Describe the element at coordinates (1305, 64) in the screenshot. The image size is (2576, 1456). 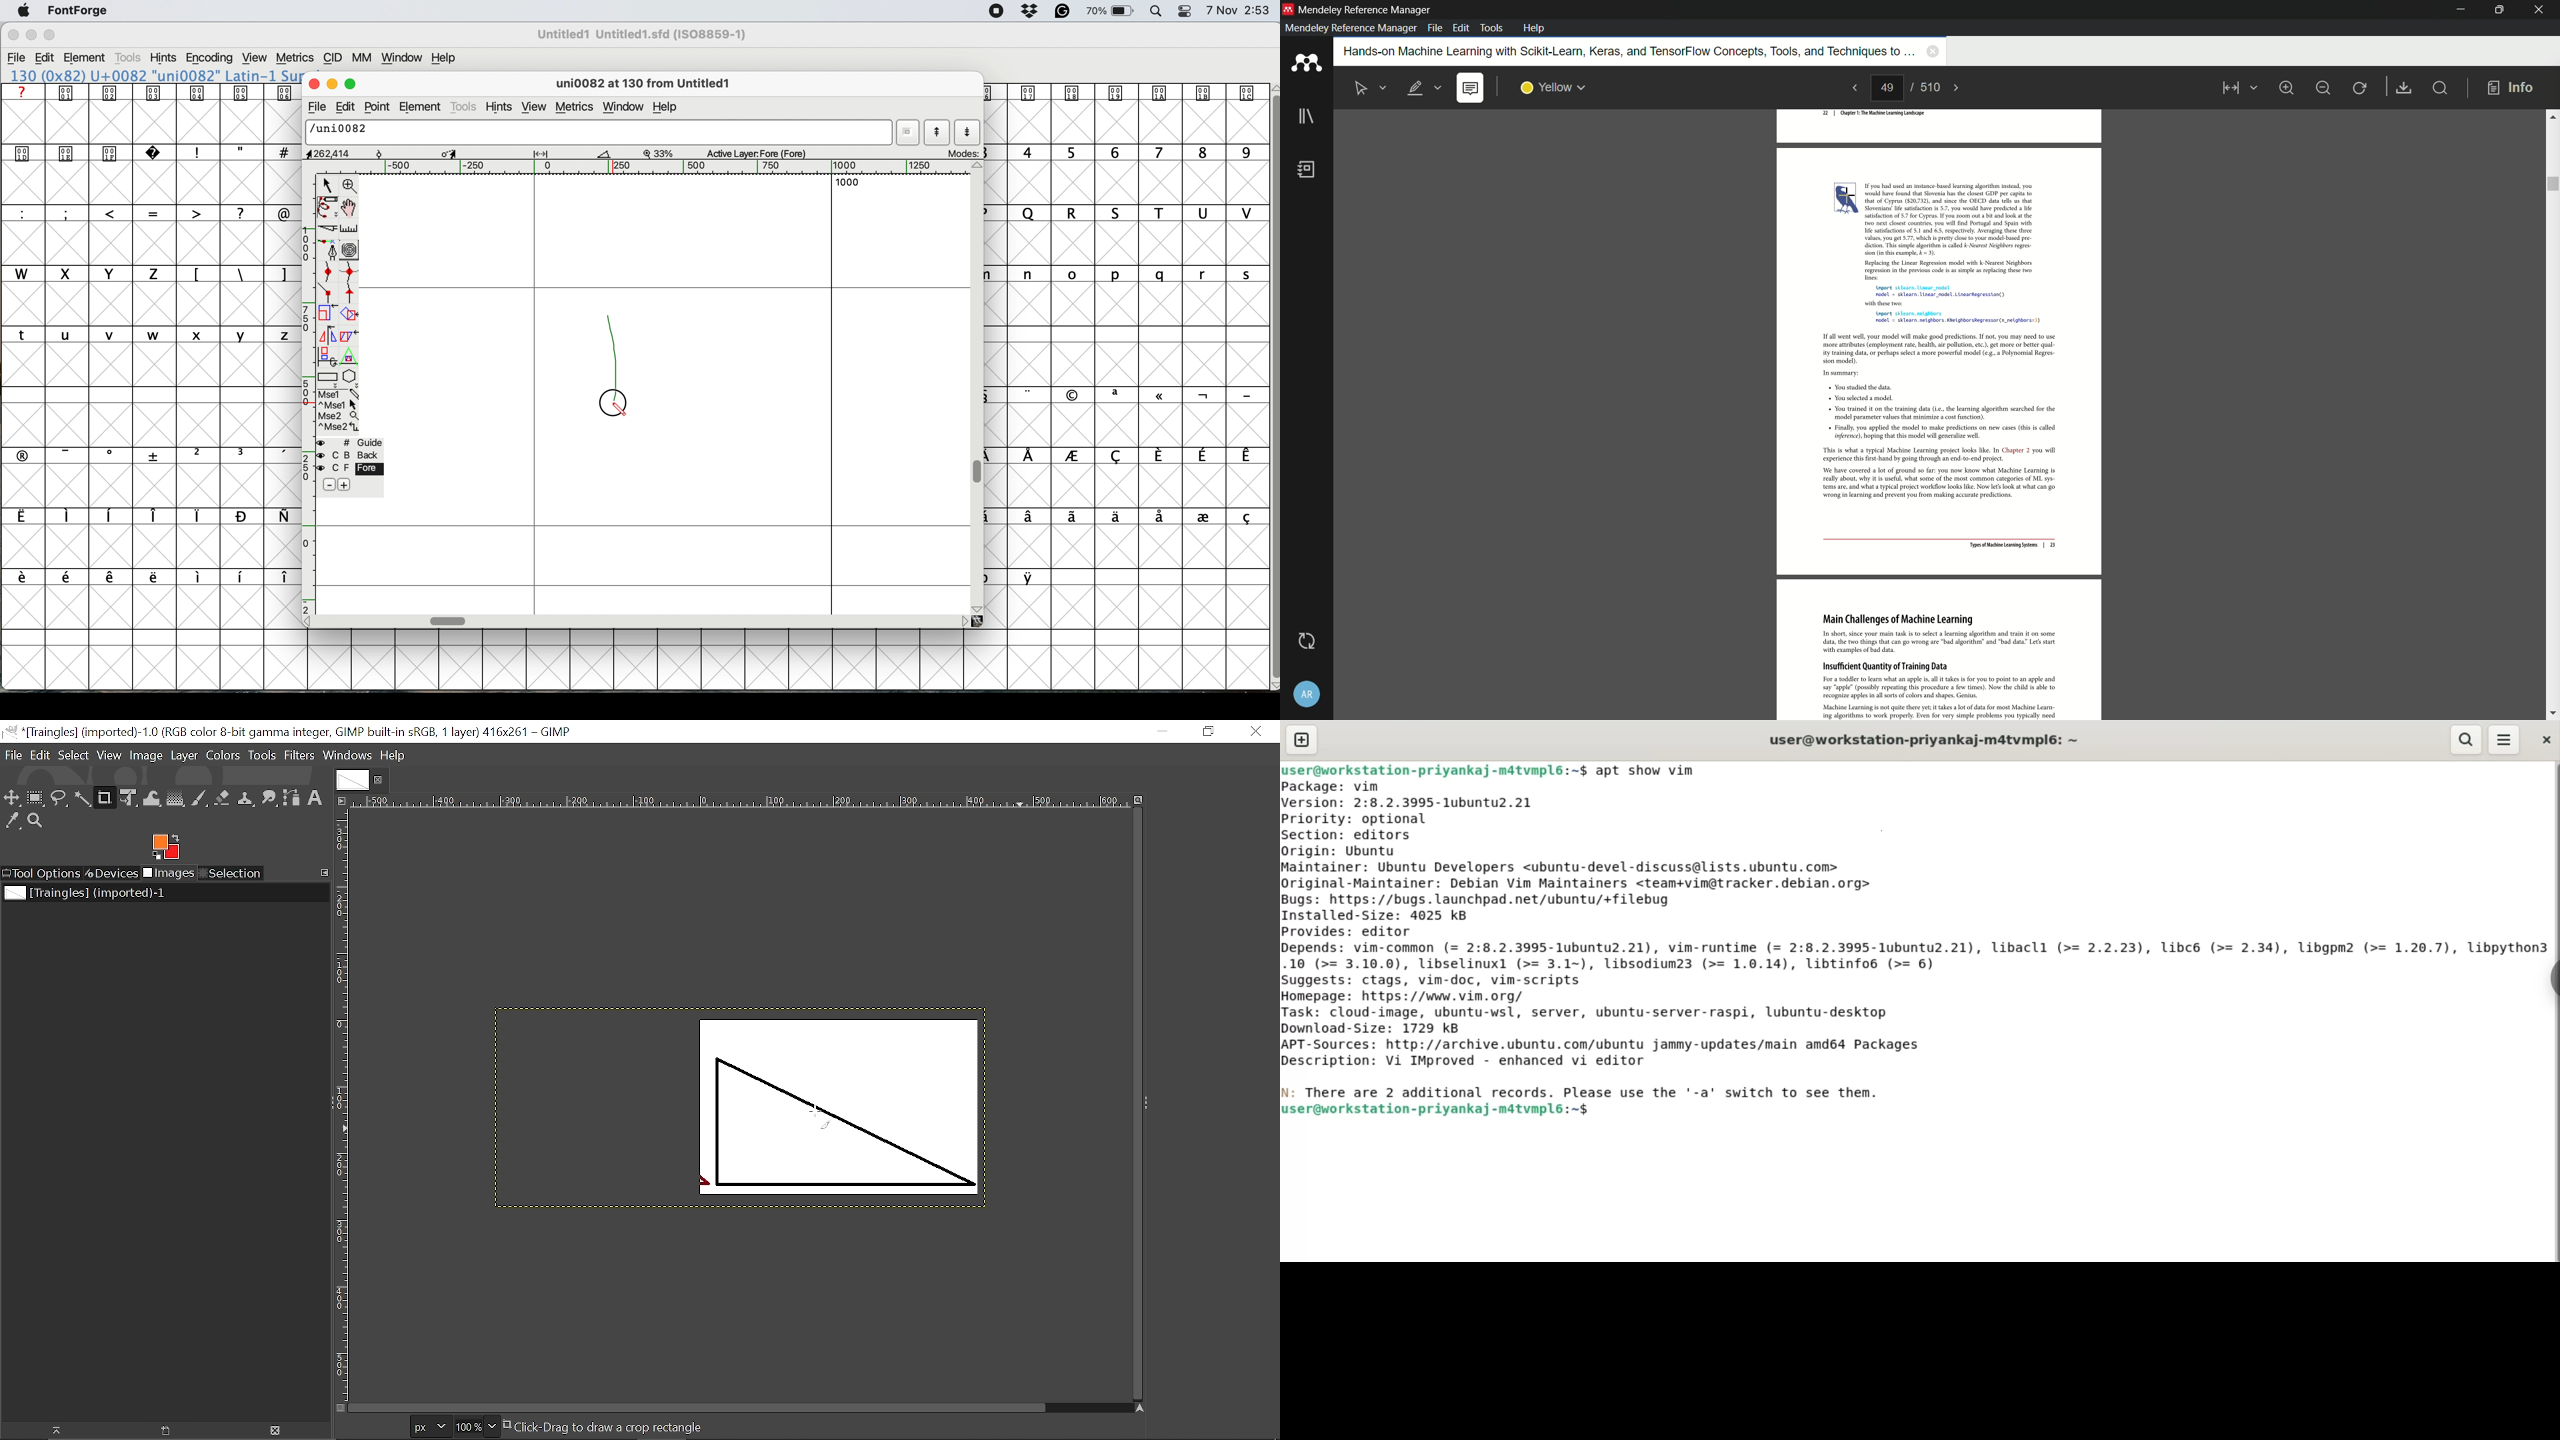
I see `app icon` at that location.